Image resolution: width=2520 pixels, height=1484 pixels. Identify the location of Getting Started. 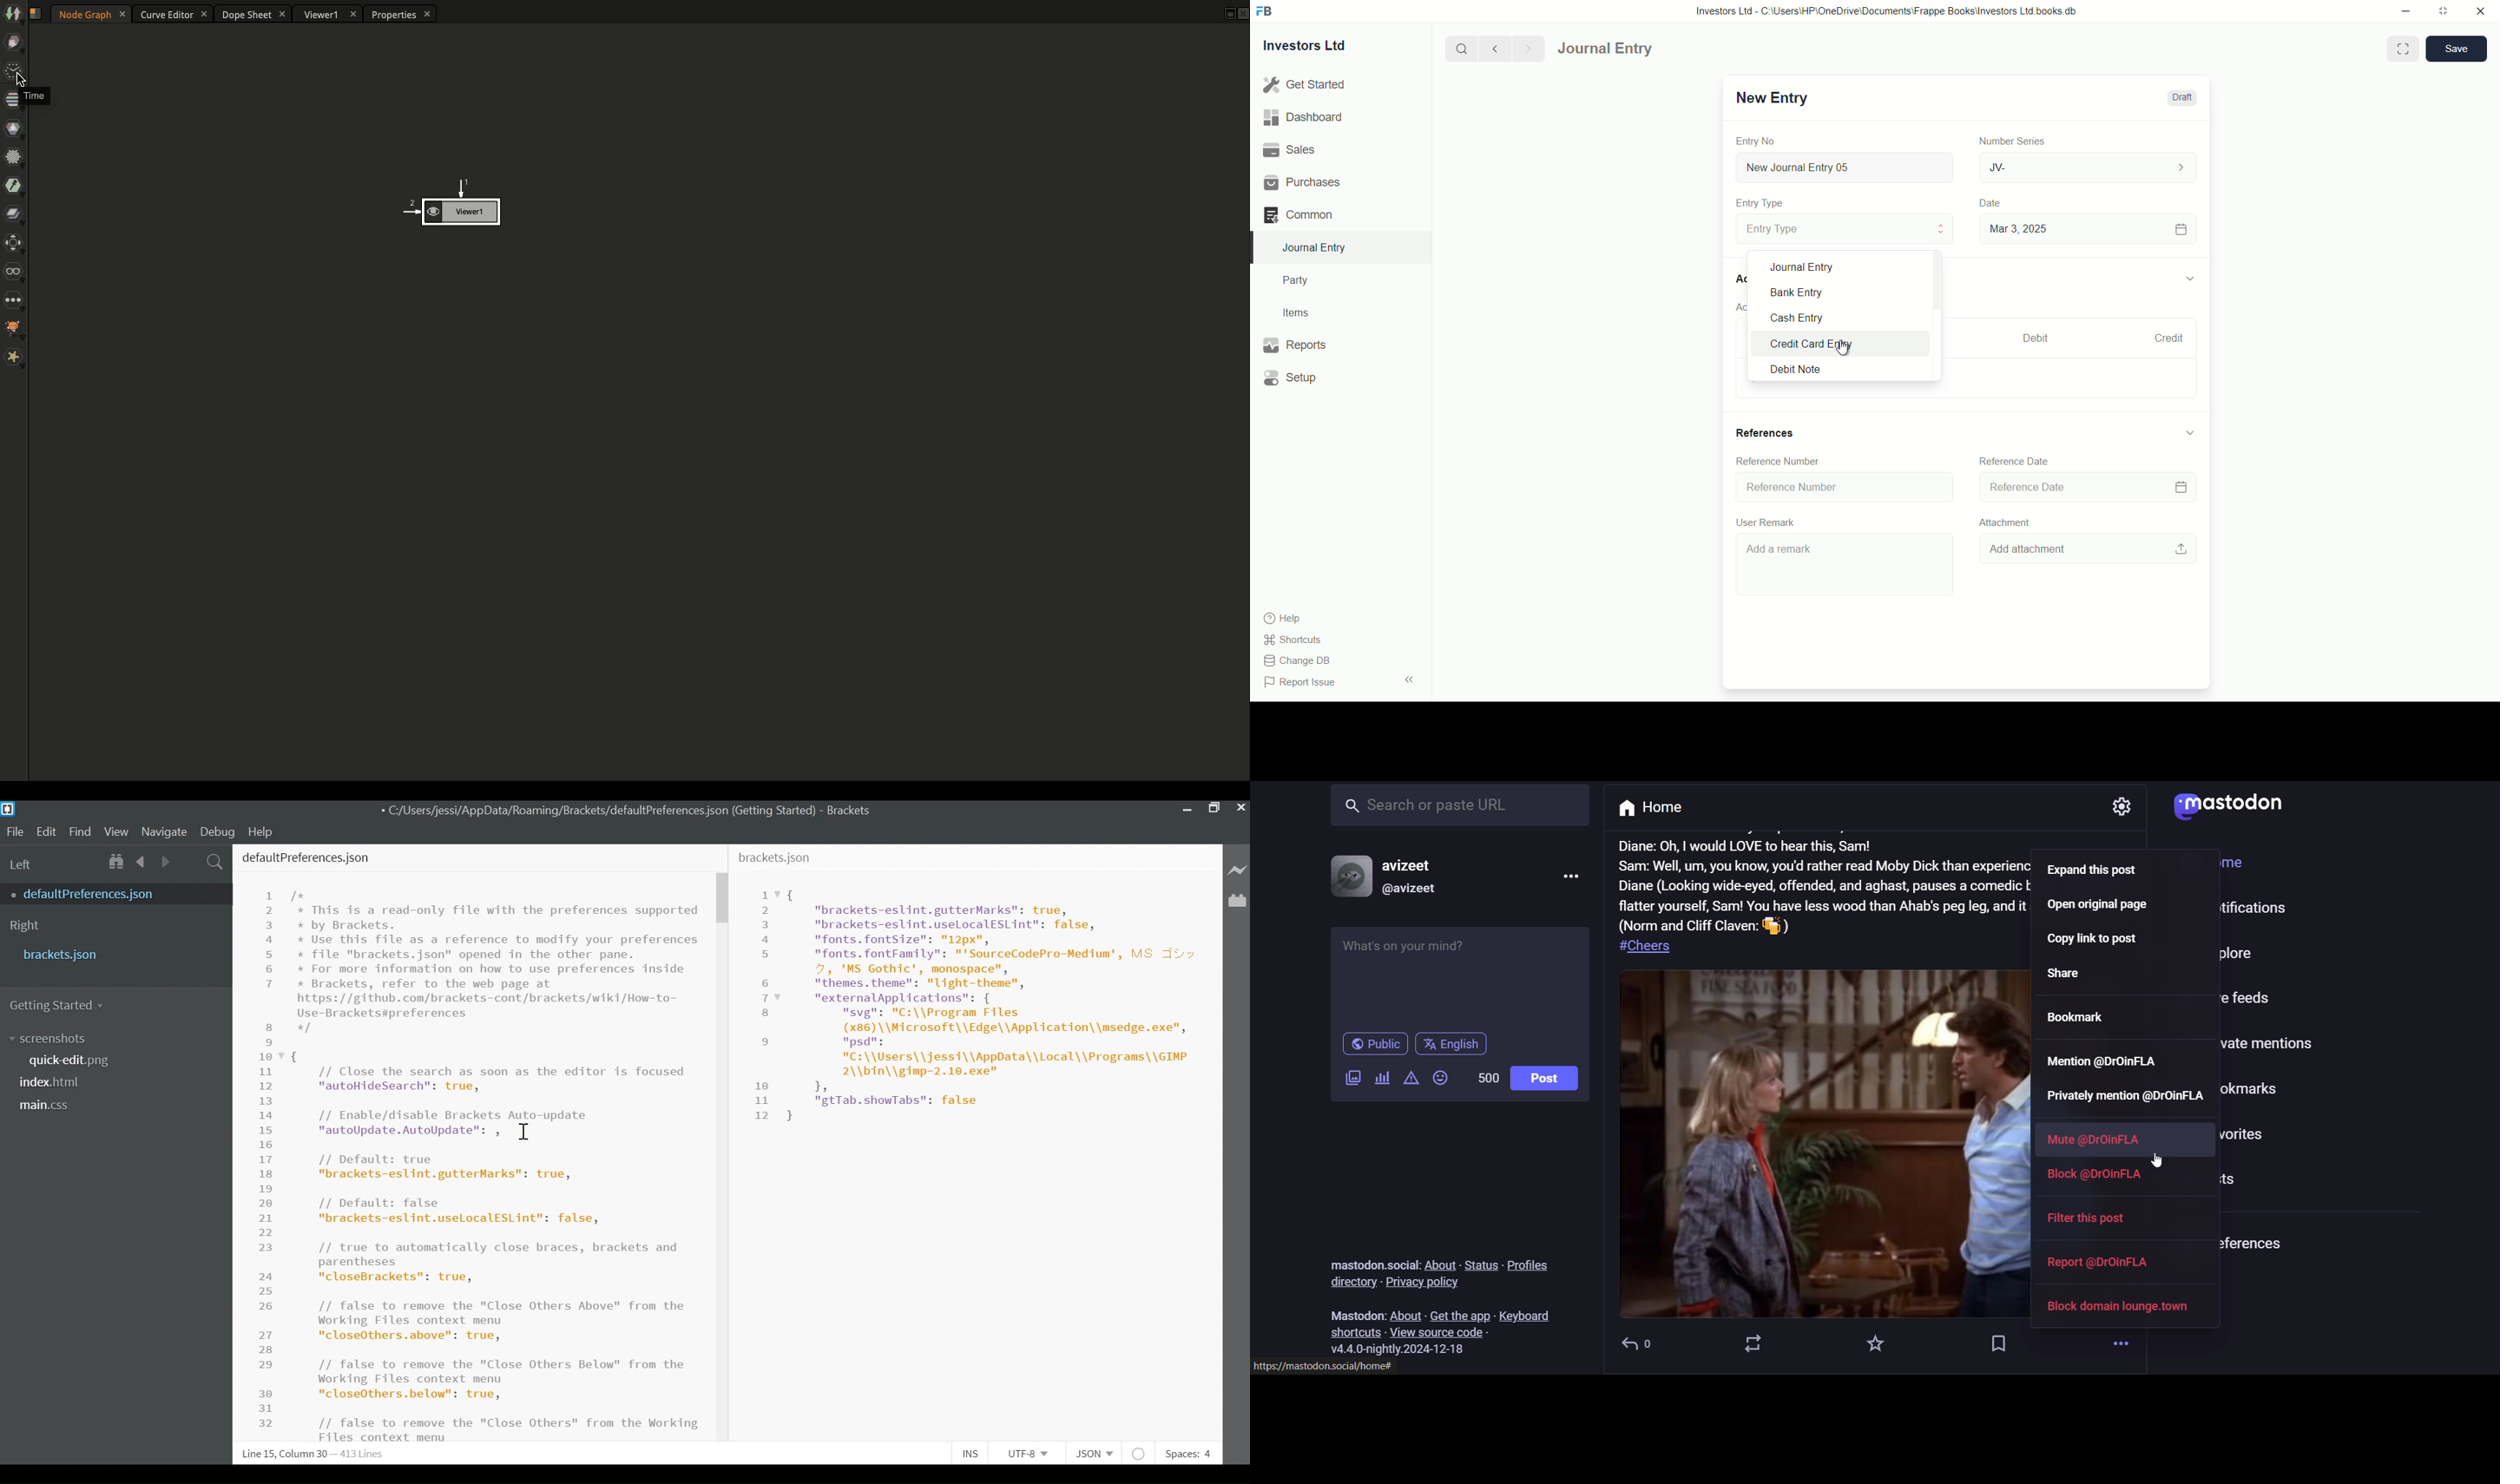
(62, 1006).